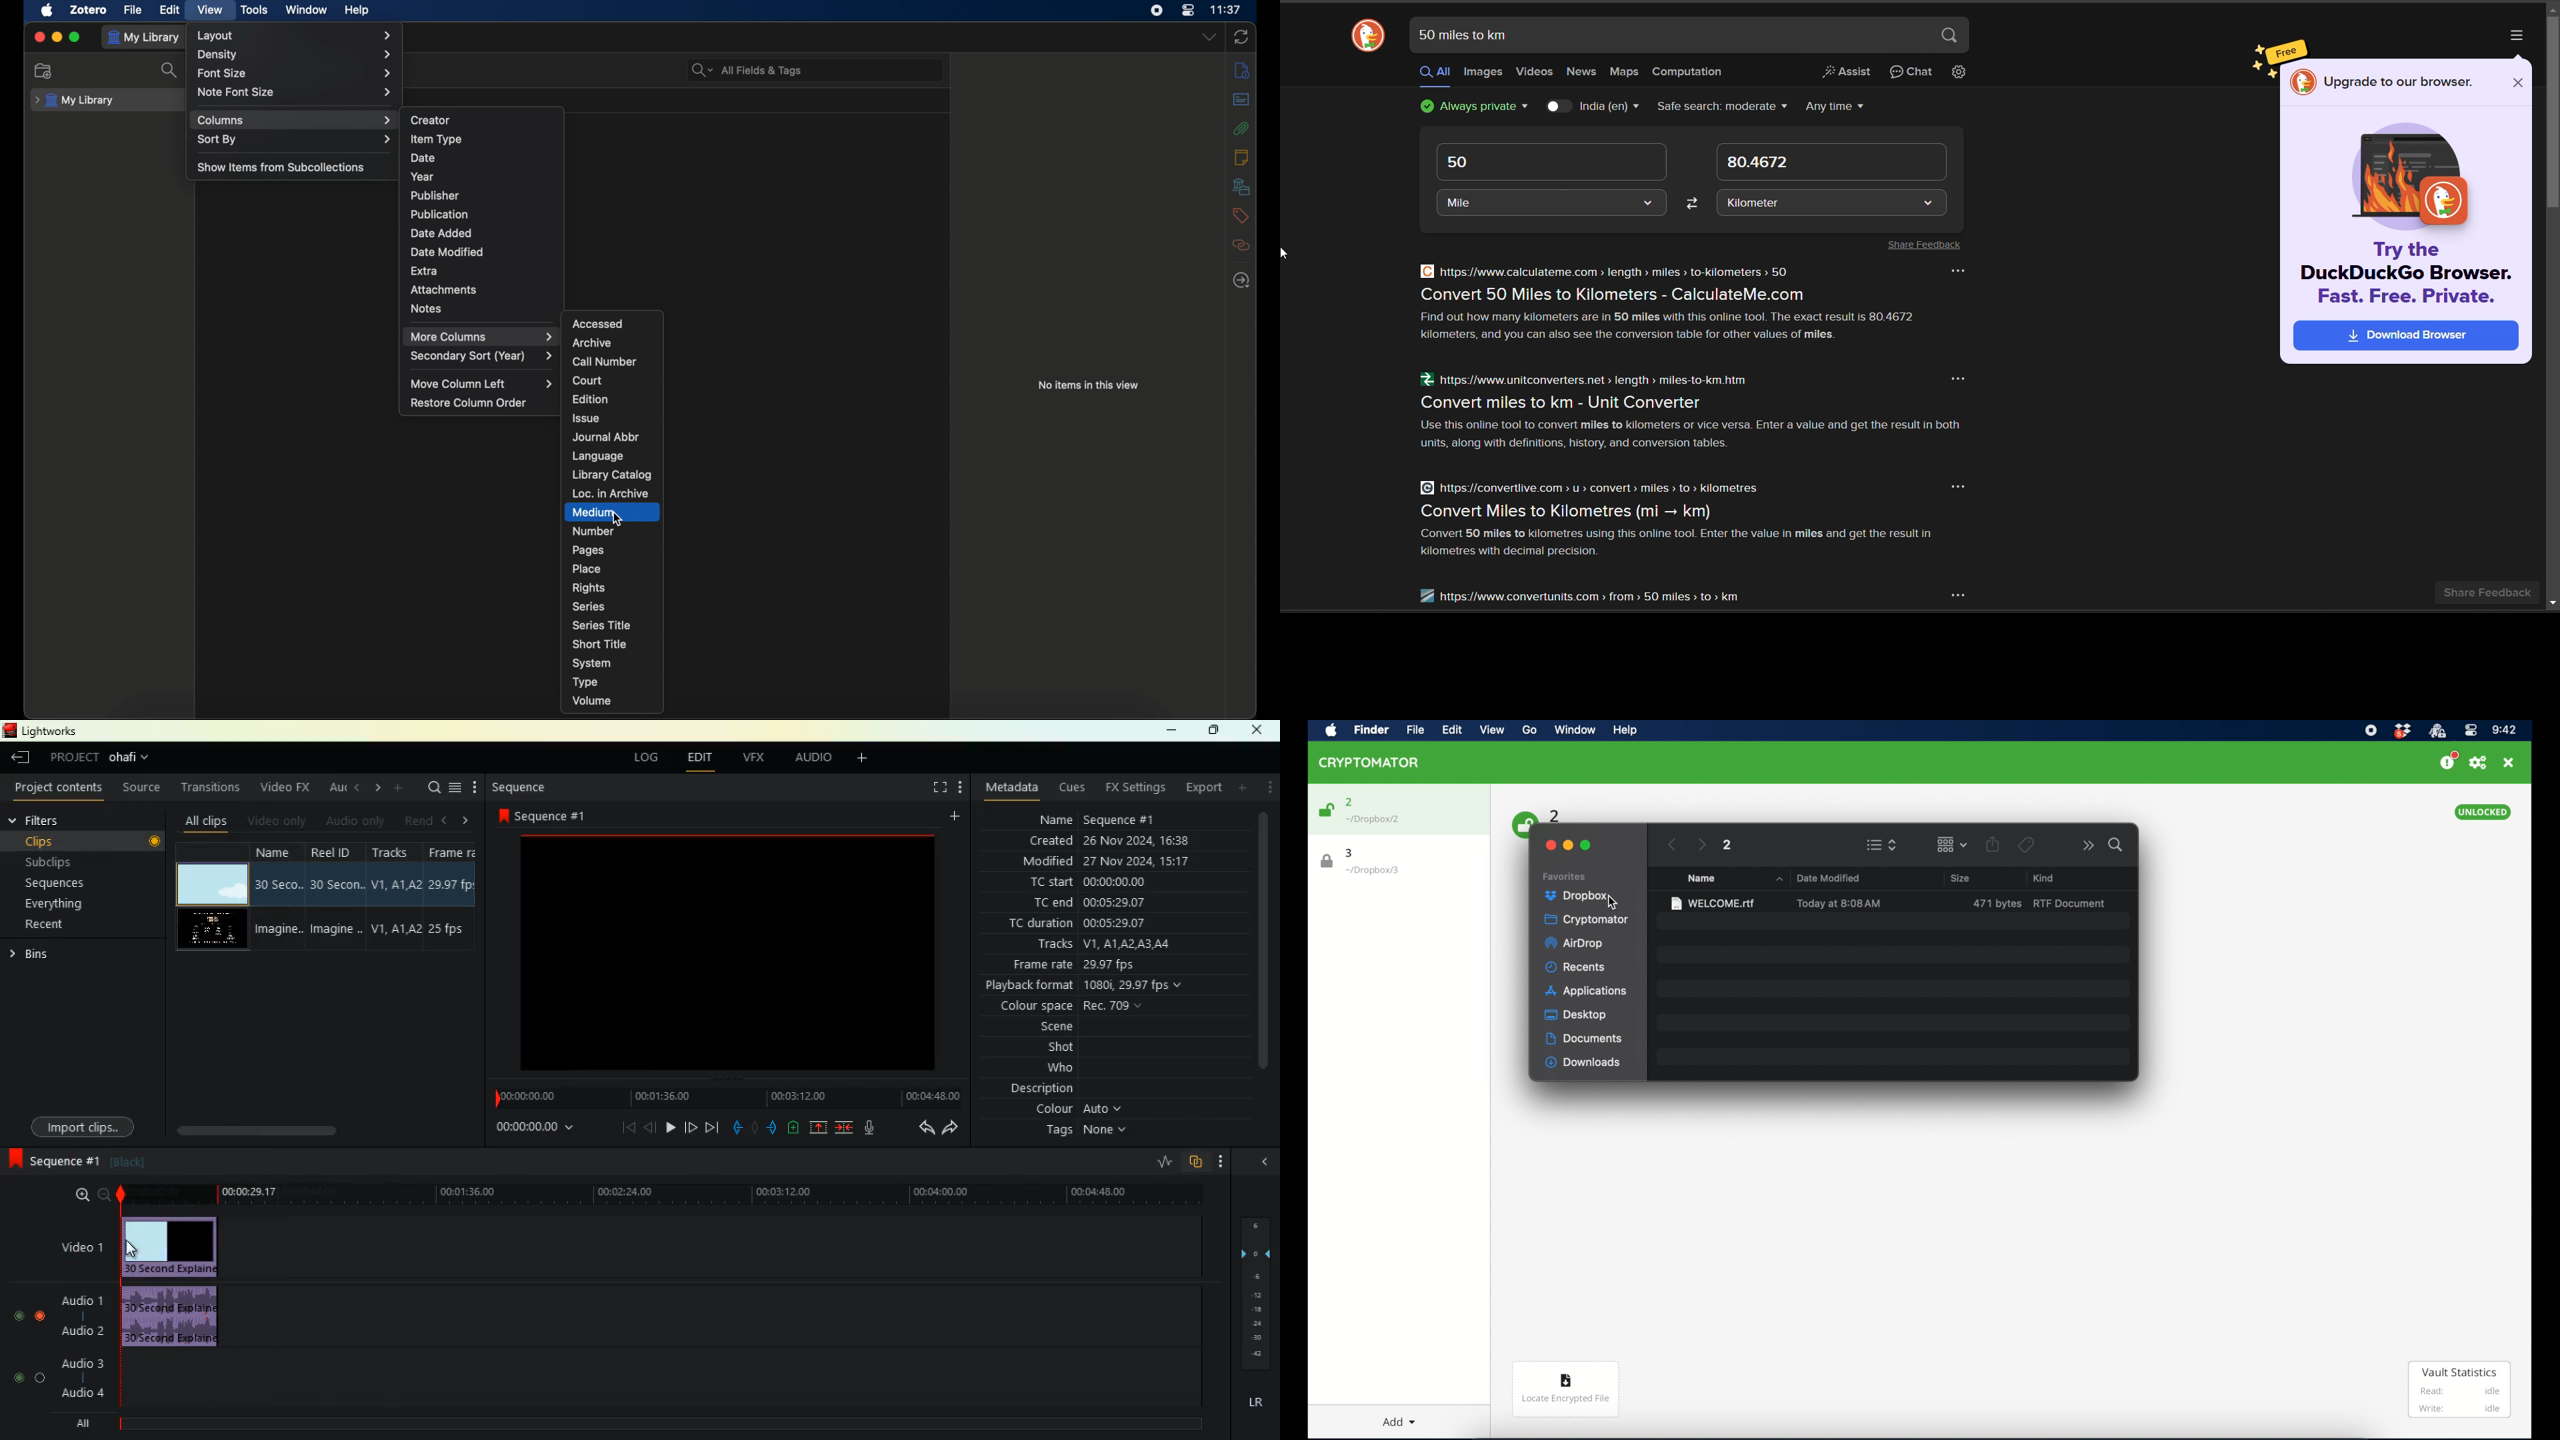 The image size is (2576, 1456). I want to click on time, so click(1227, 10).